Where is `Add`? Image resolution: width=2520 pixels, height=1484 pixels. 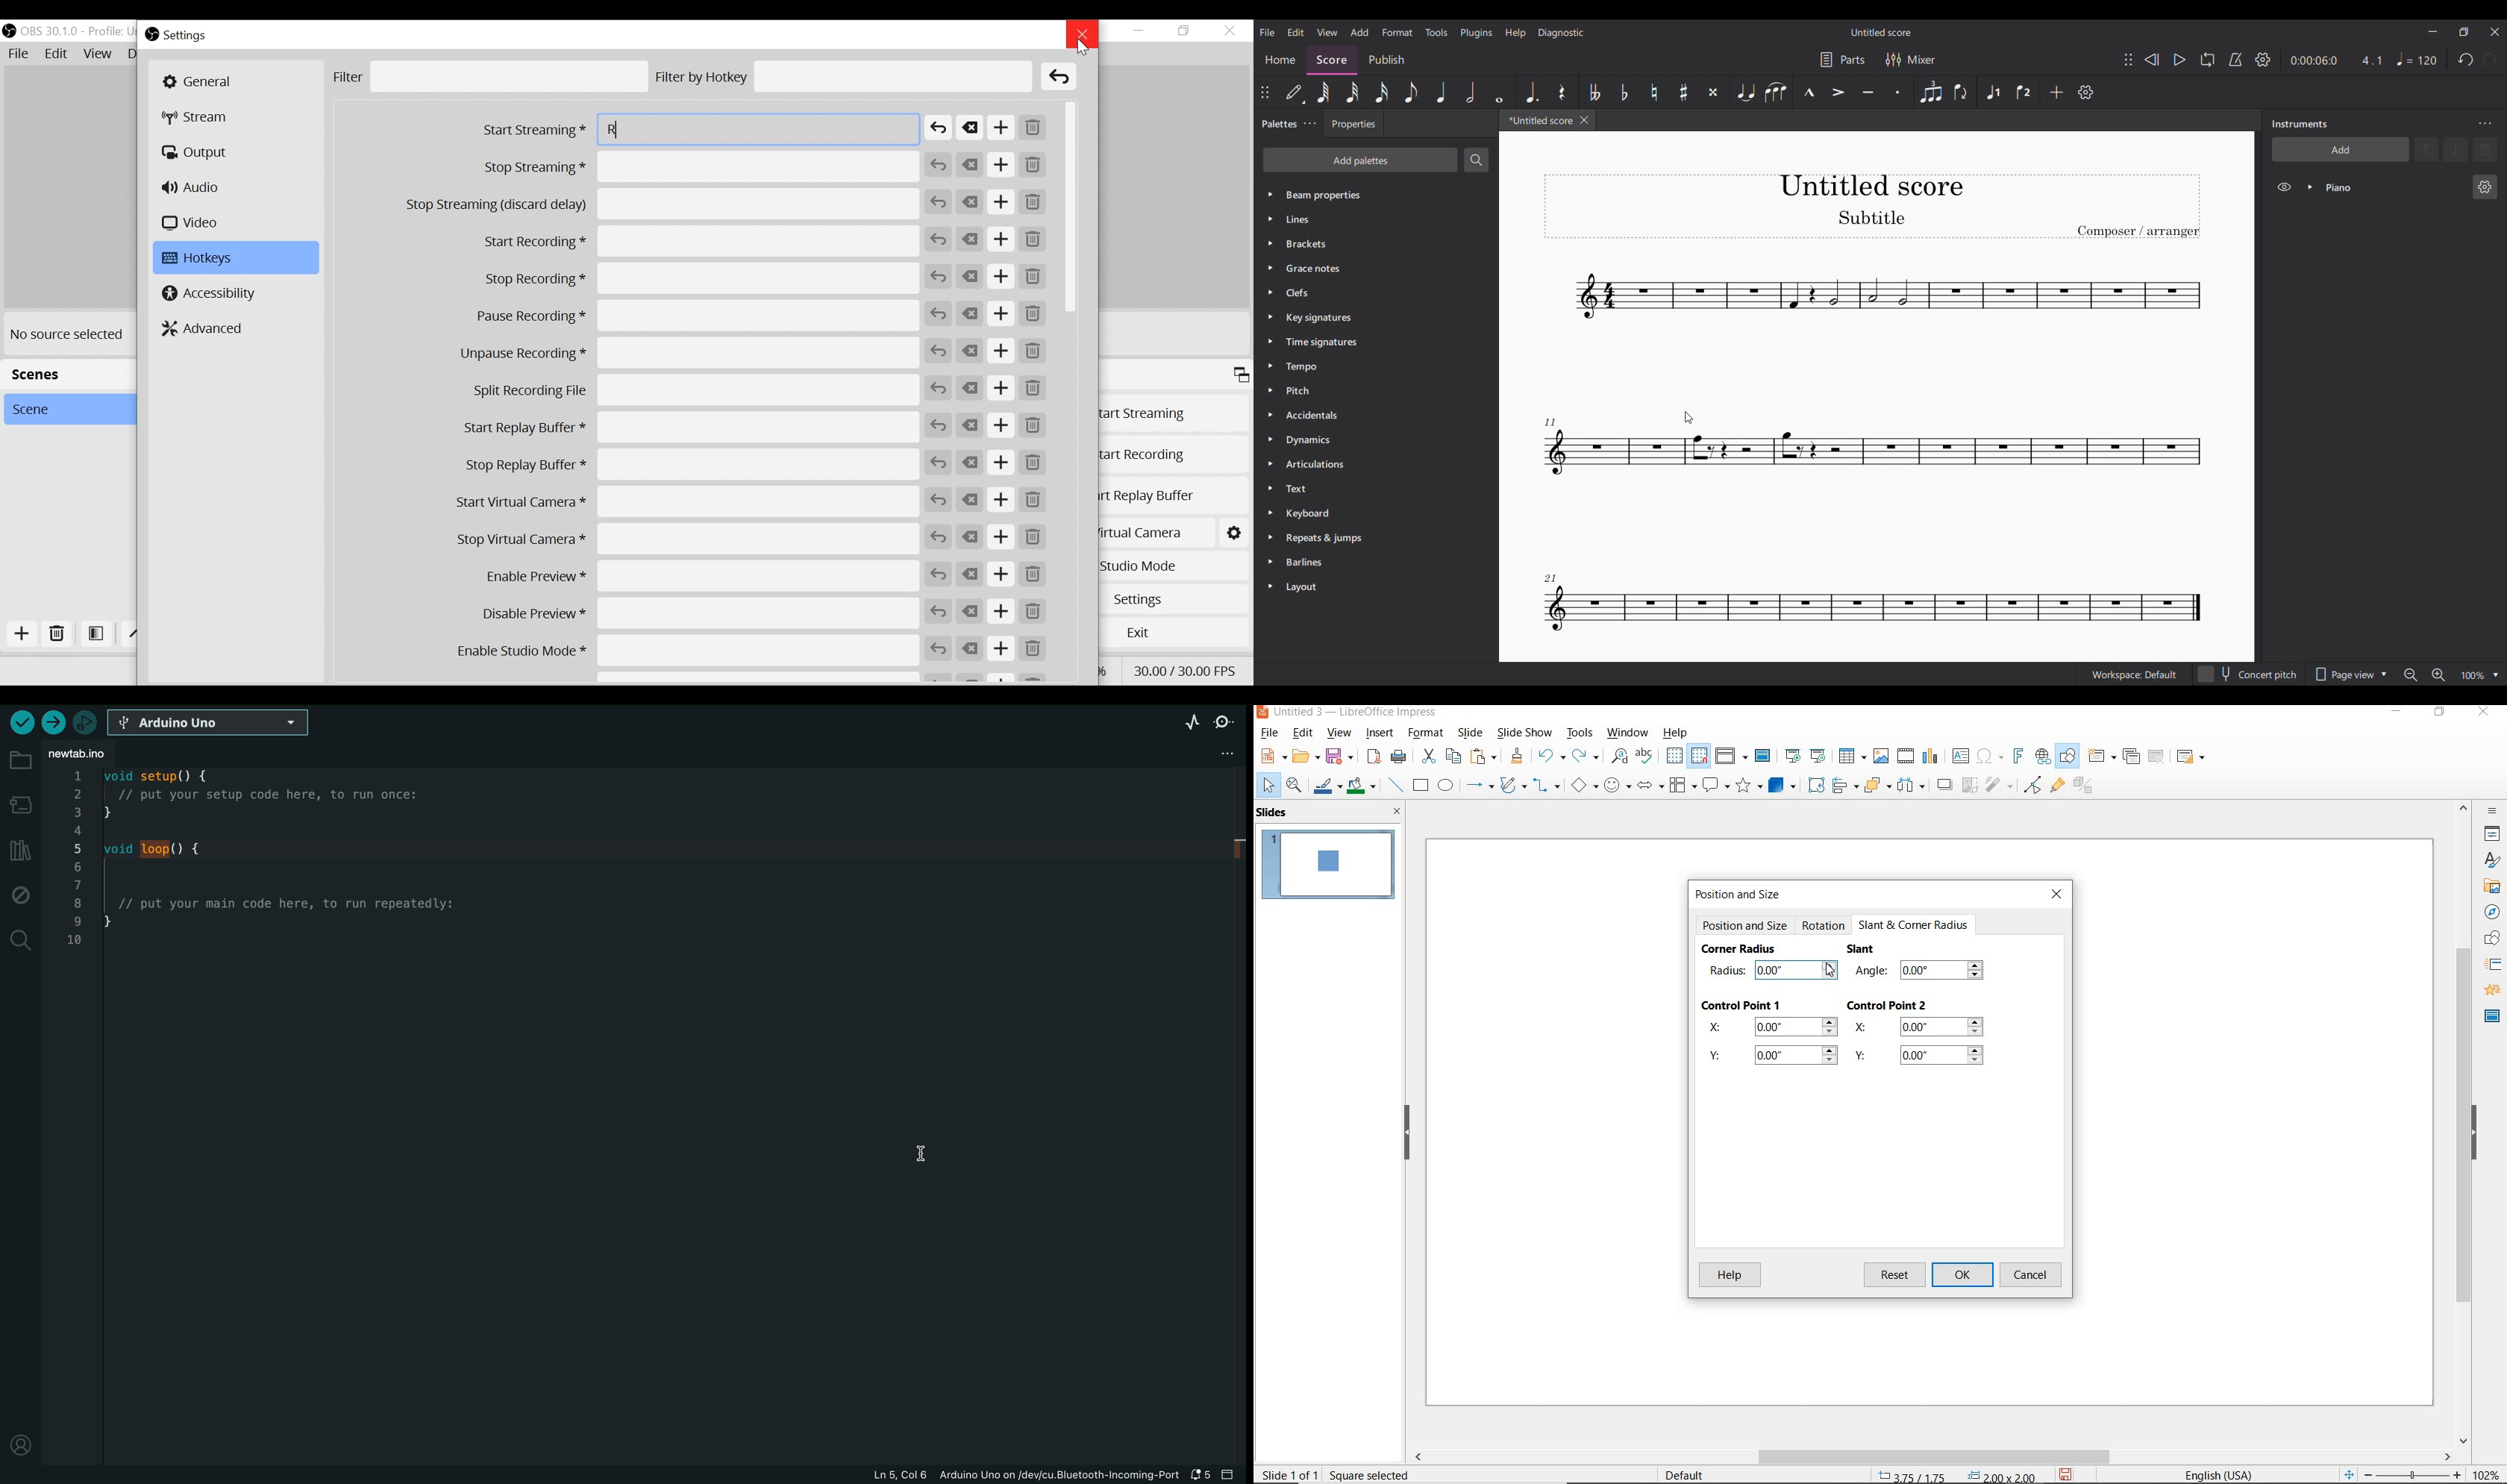
Add is located at coordinates (24, 634).